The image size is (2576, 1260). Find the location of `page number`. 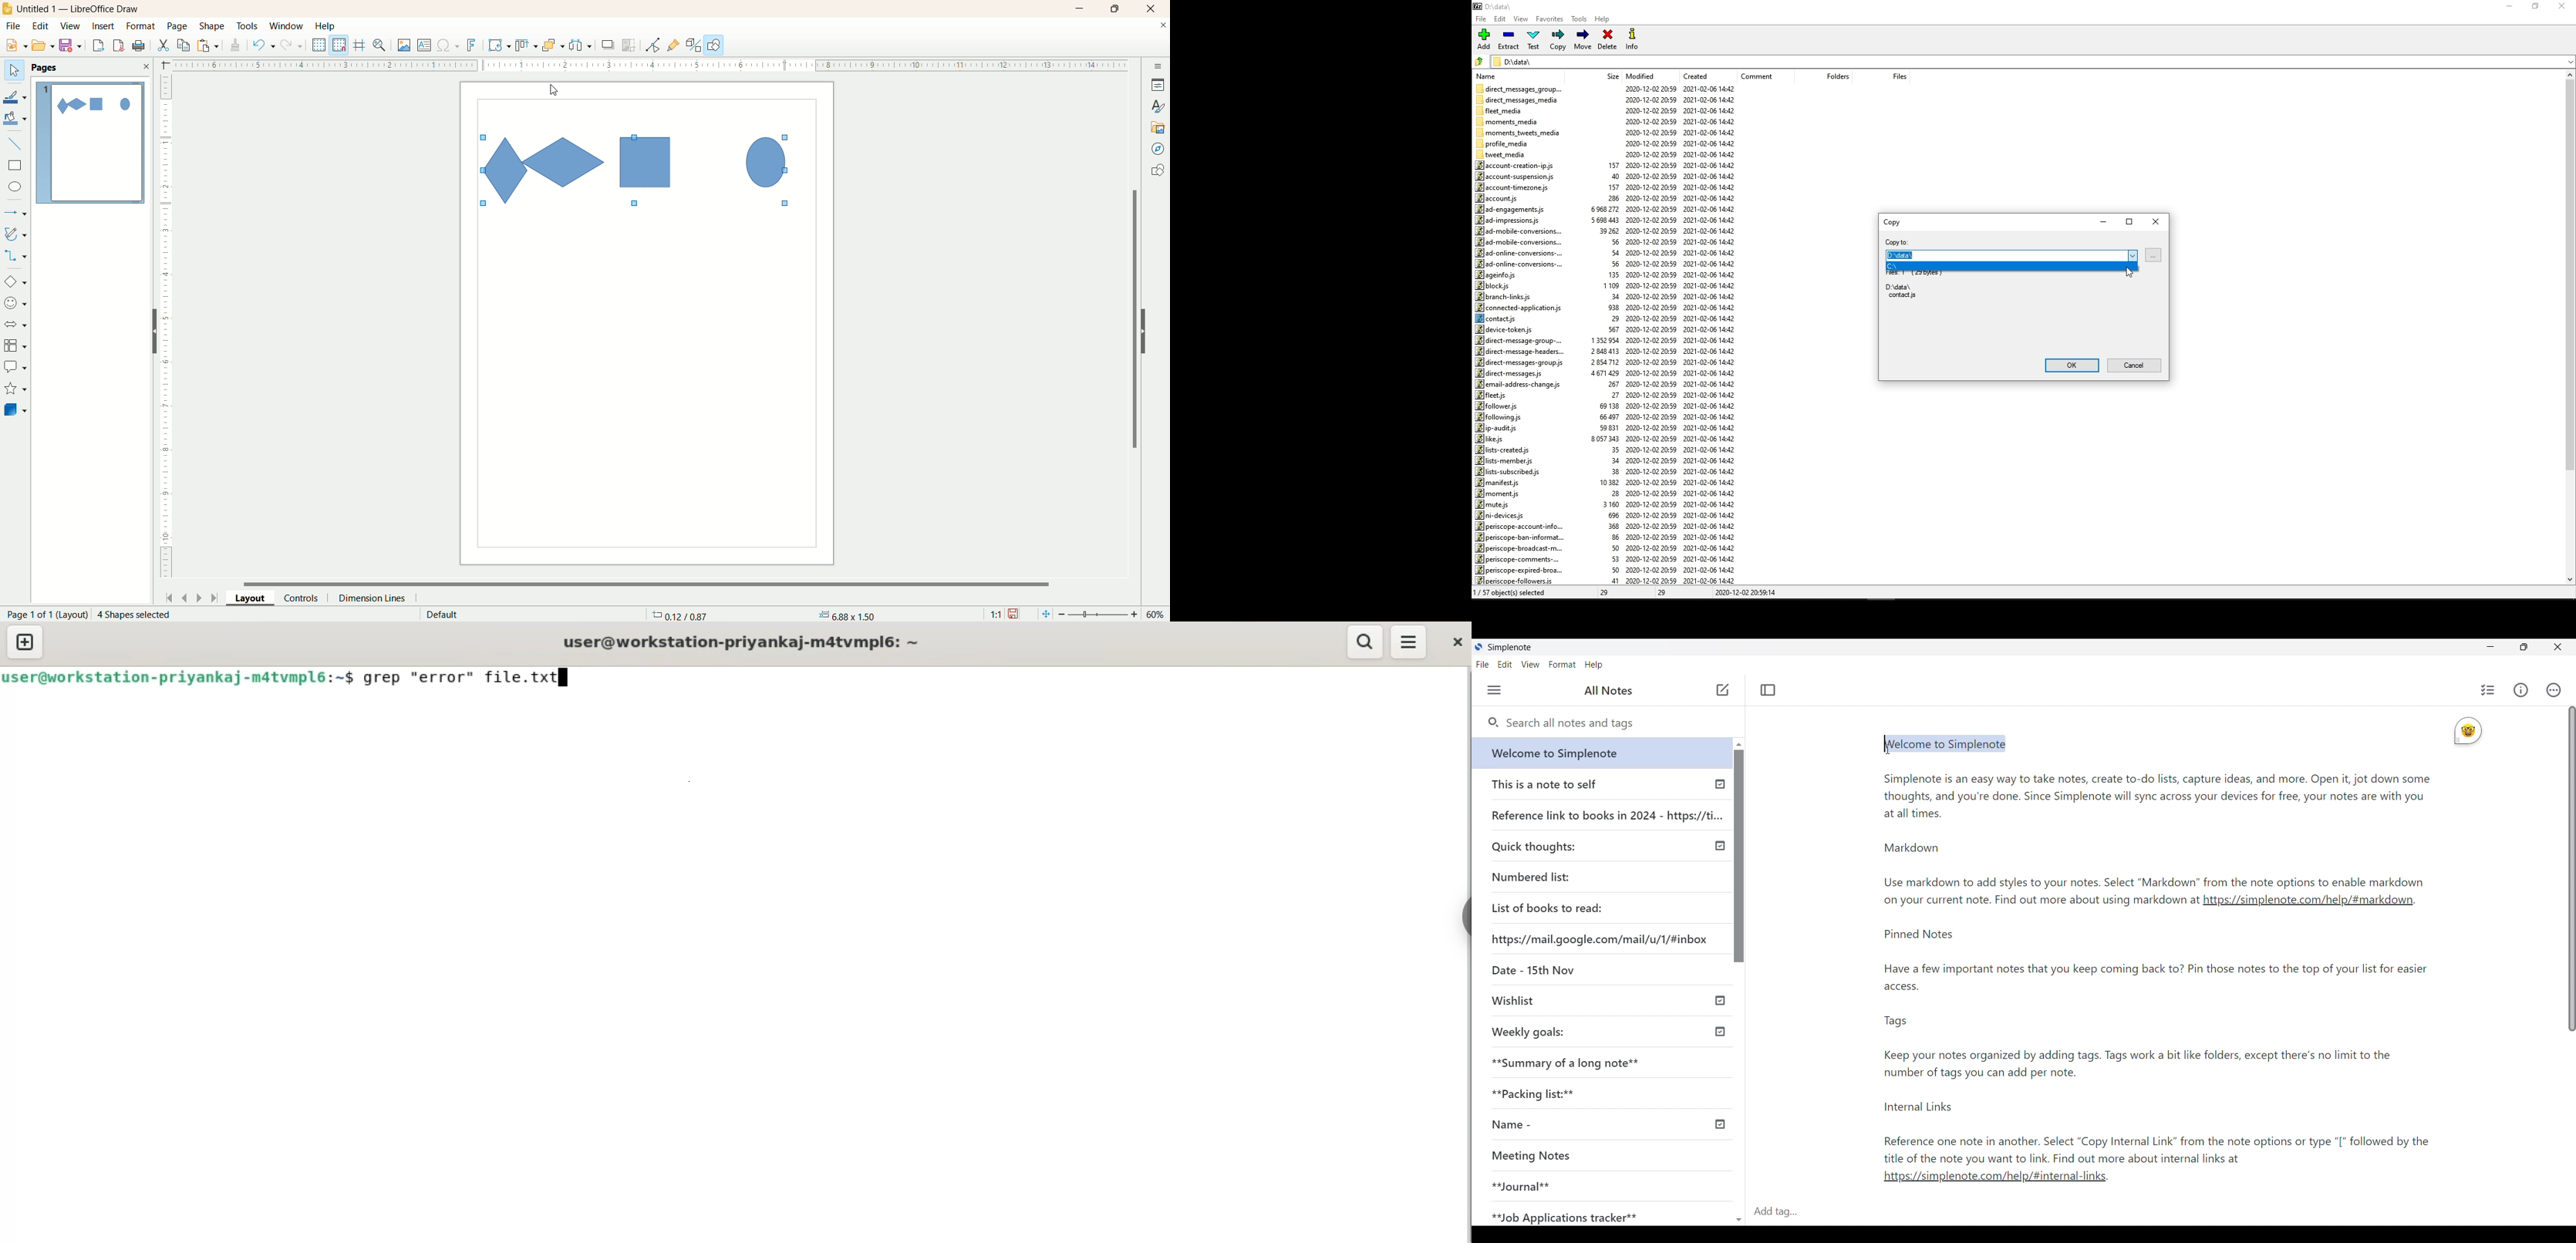

page number is located at coordinates (44, 614).